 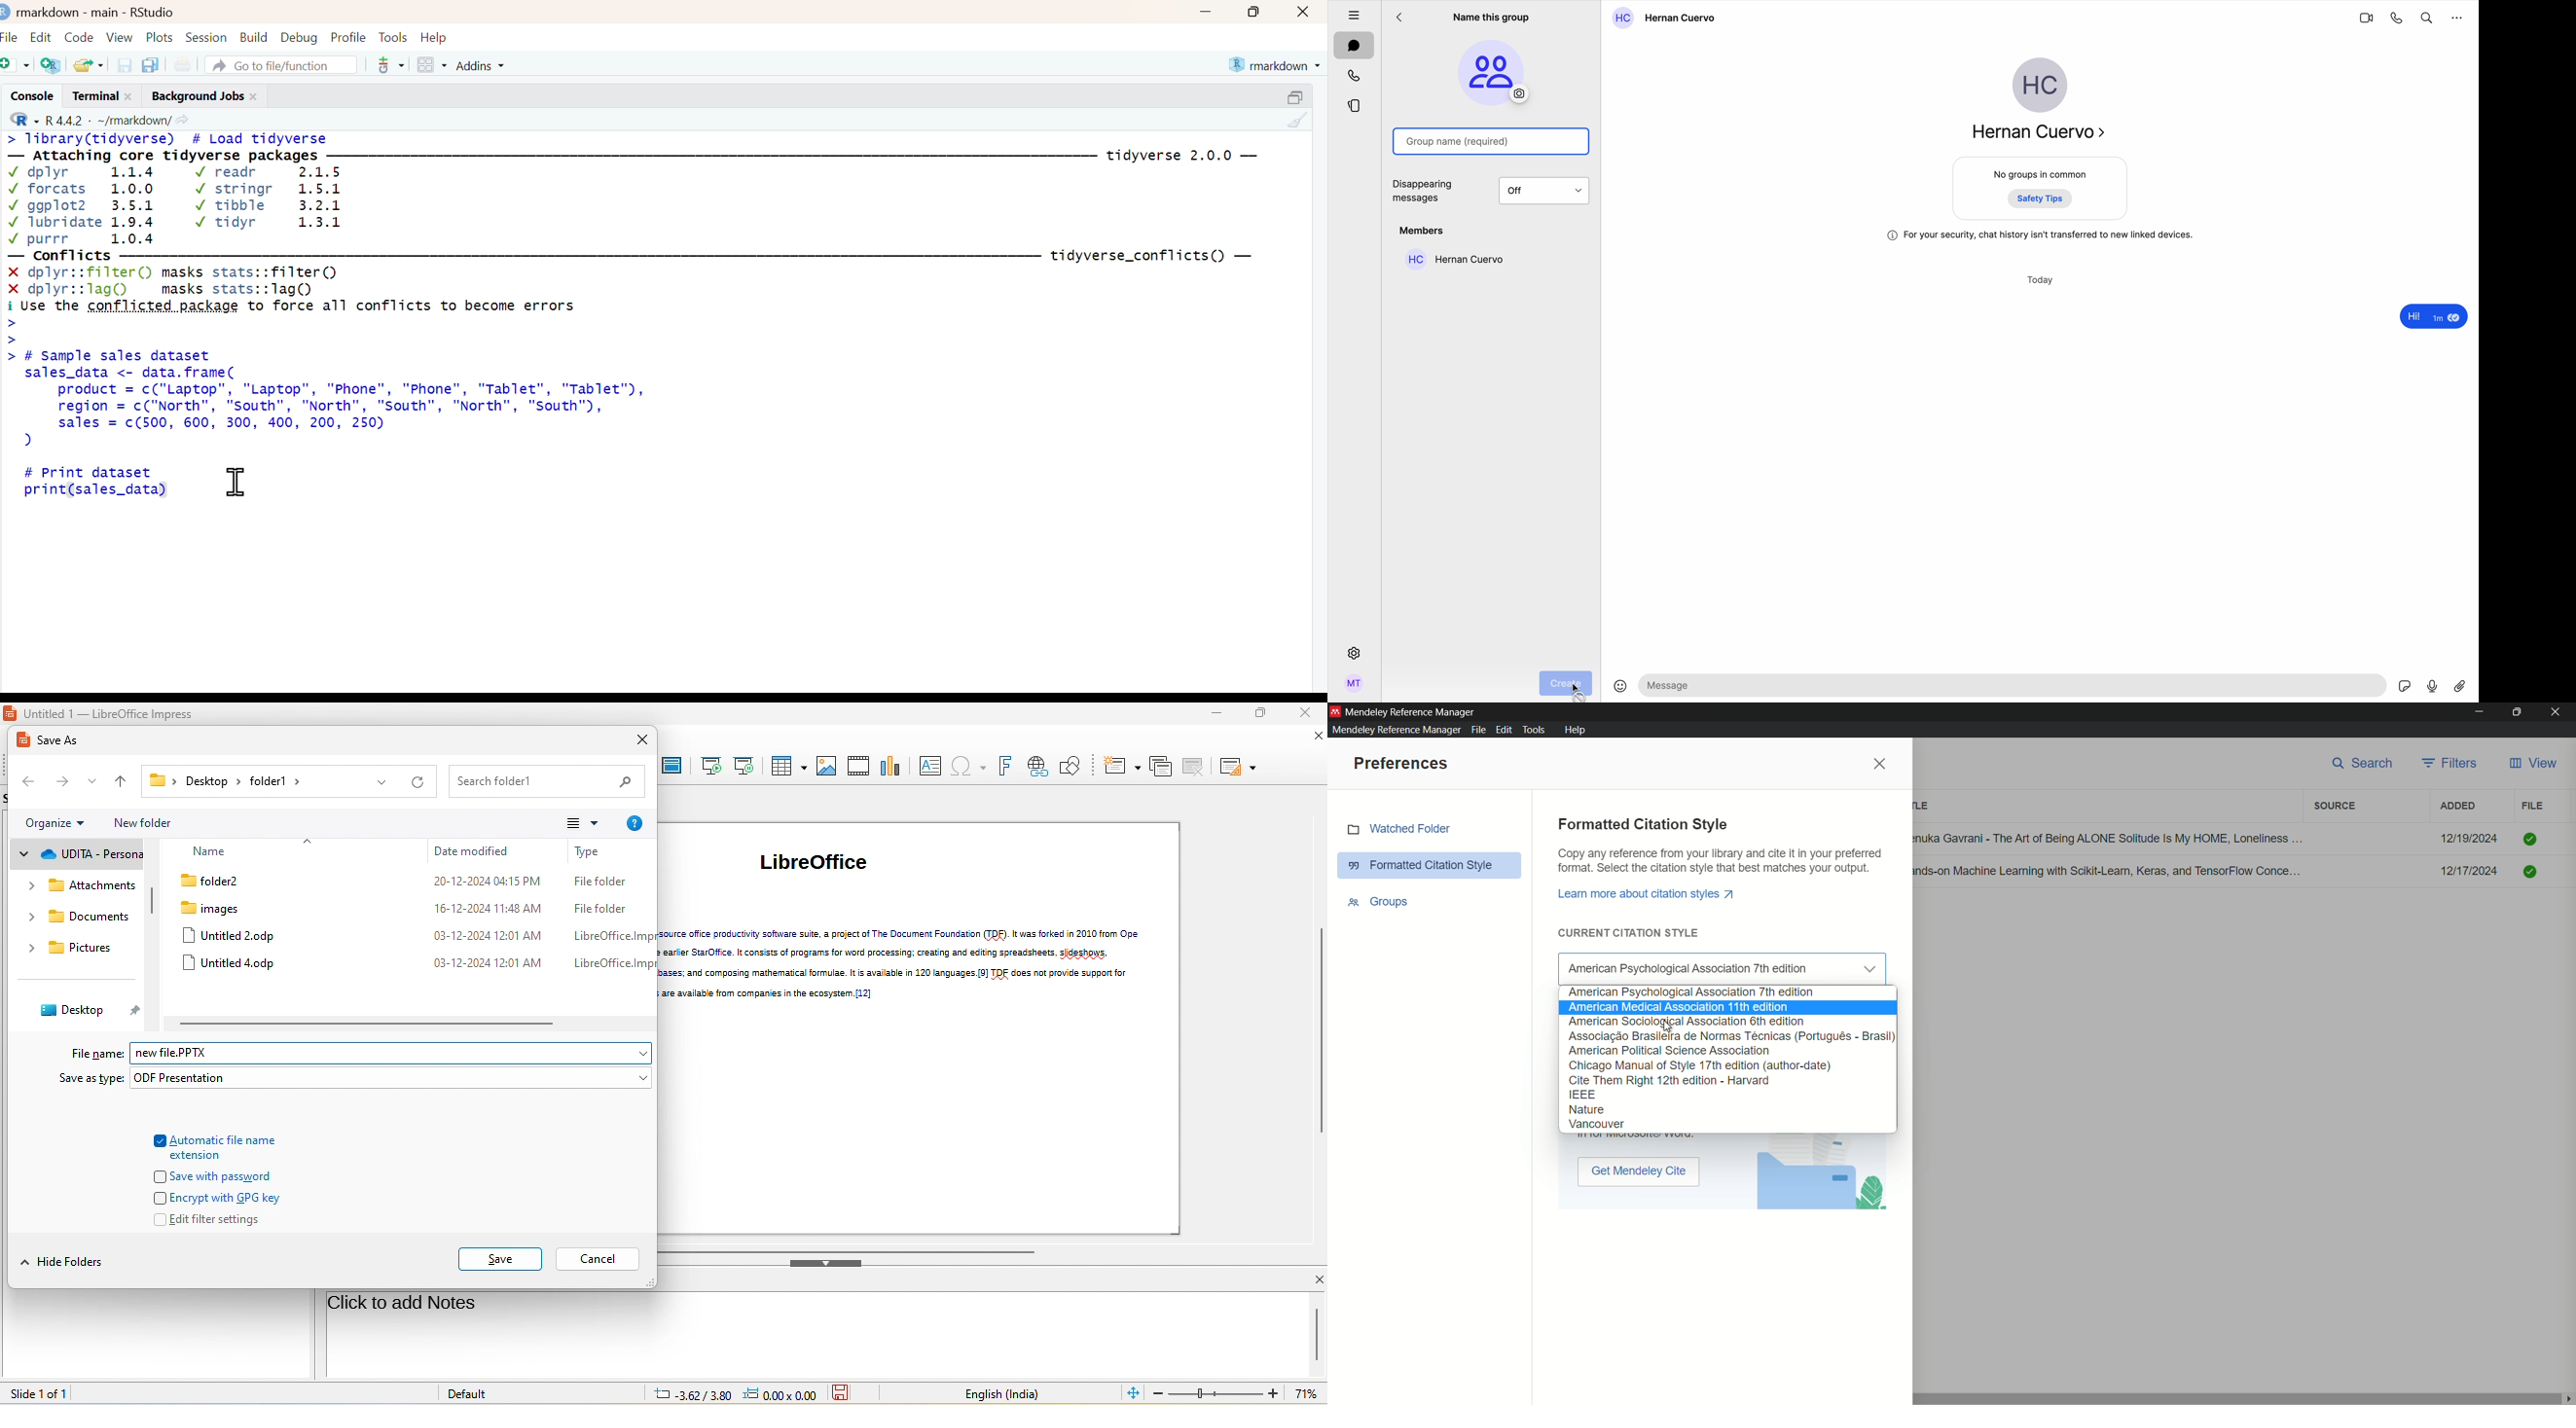 I want to click on mendeley reference manager, so click(x=1396, y=730).